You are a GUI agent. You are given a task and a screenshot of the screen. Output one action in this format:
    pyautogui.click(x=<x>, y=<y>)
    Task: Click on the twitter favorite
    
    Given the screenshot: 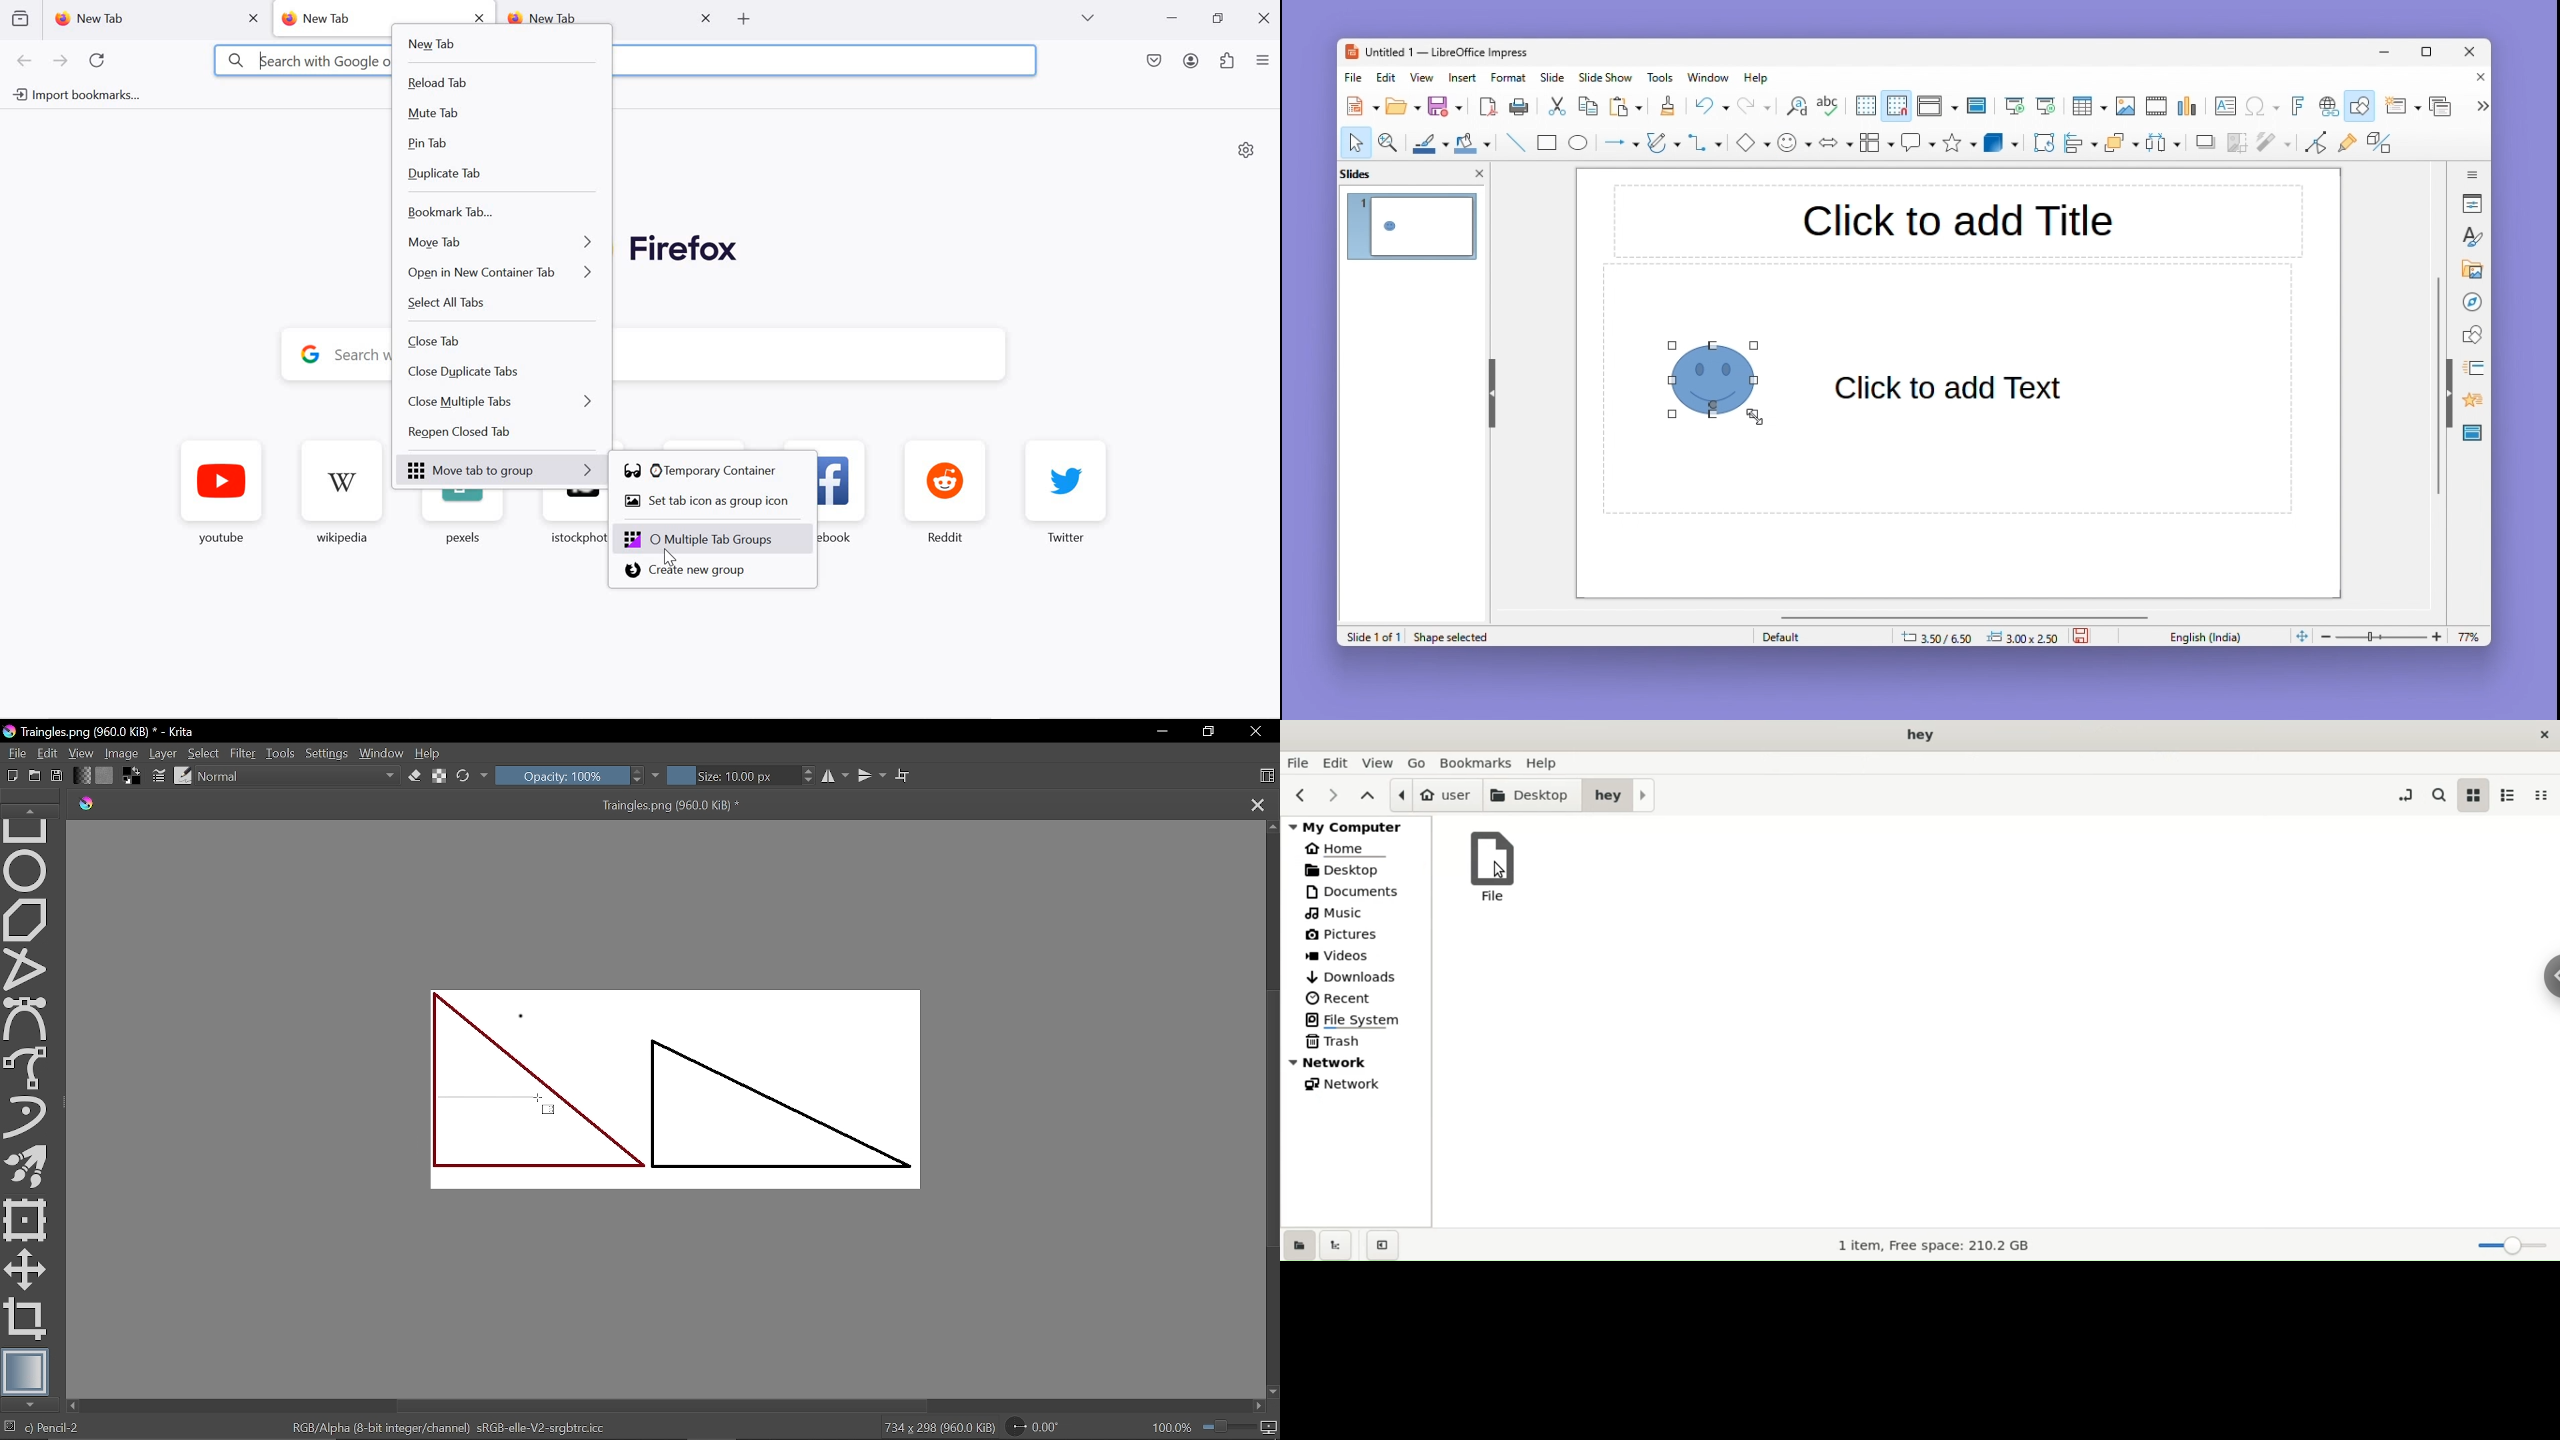 What is the action you would take?
    pyautogui.click(x=1066, y=496)
    